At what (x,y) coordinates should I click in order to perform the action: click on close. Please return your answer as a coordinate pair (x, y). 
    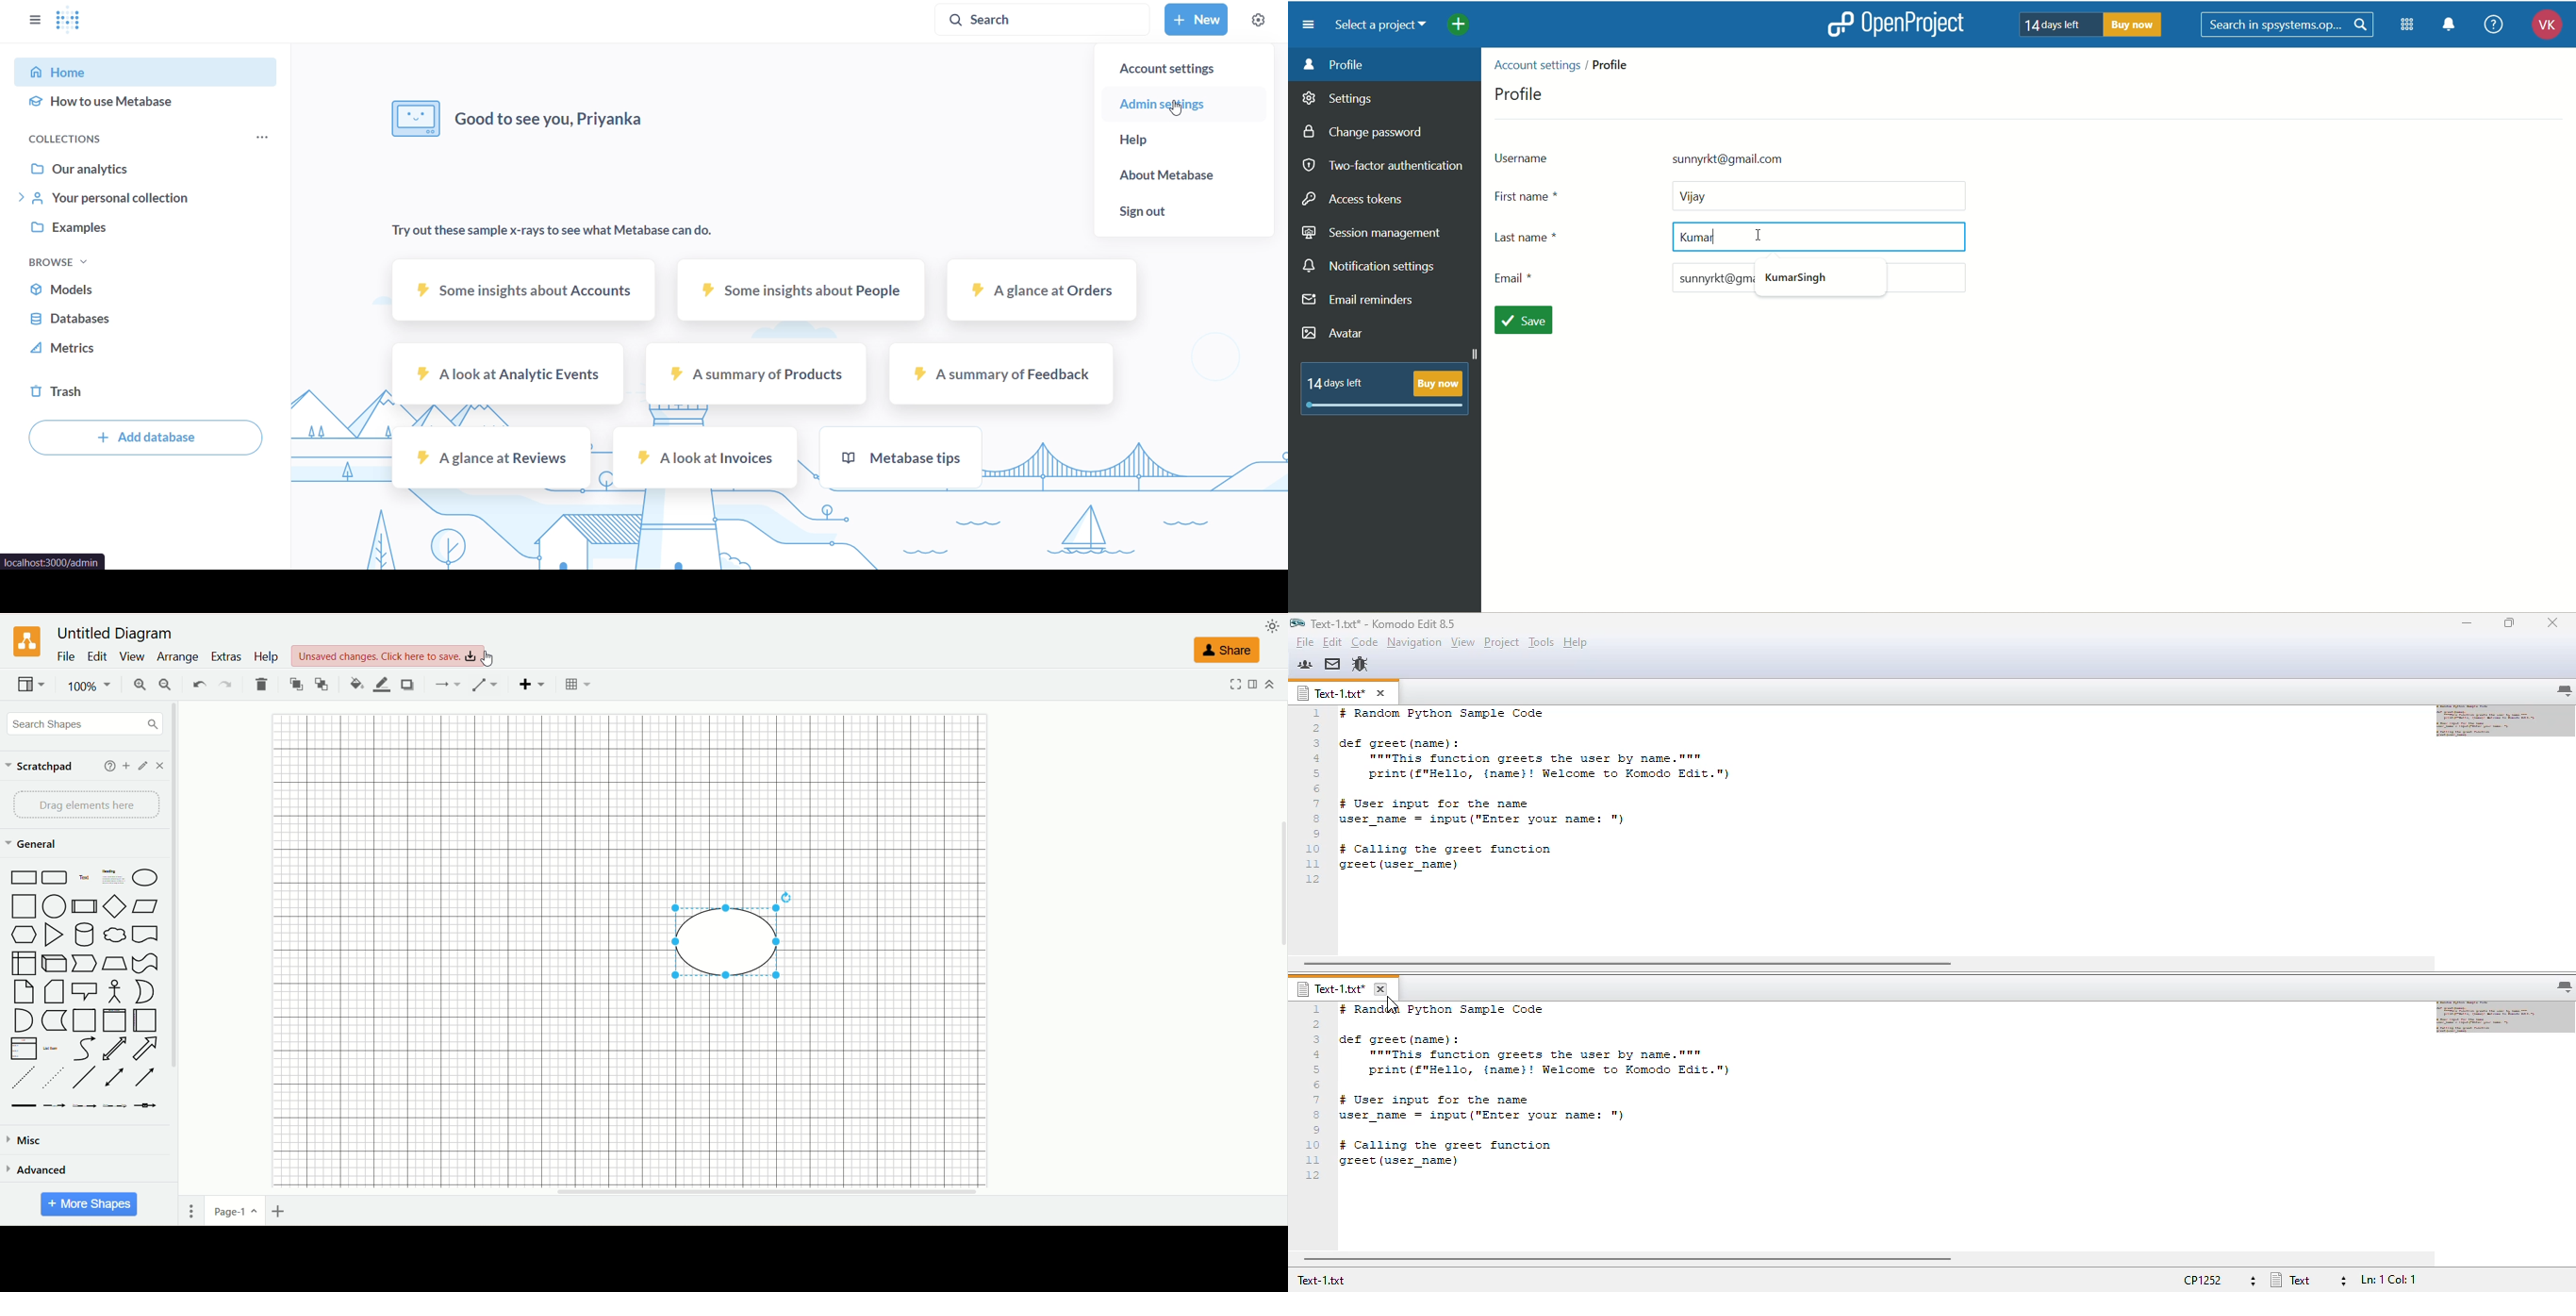
    Looking at the image, I should click on (160, 765).